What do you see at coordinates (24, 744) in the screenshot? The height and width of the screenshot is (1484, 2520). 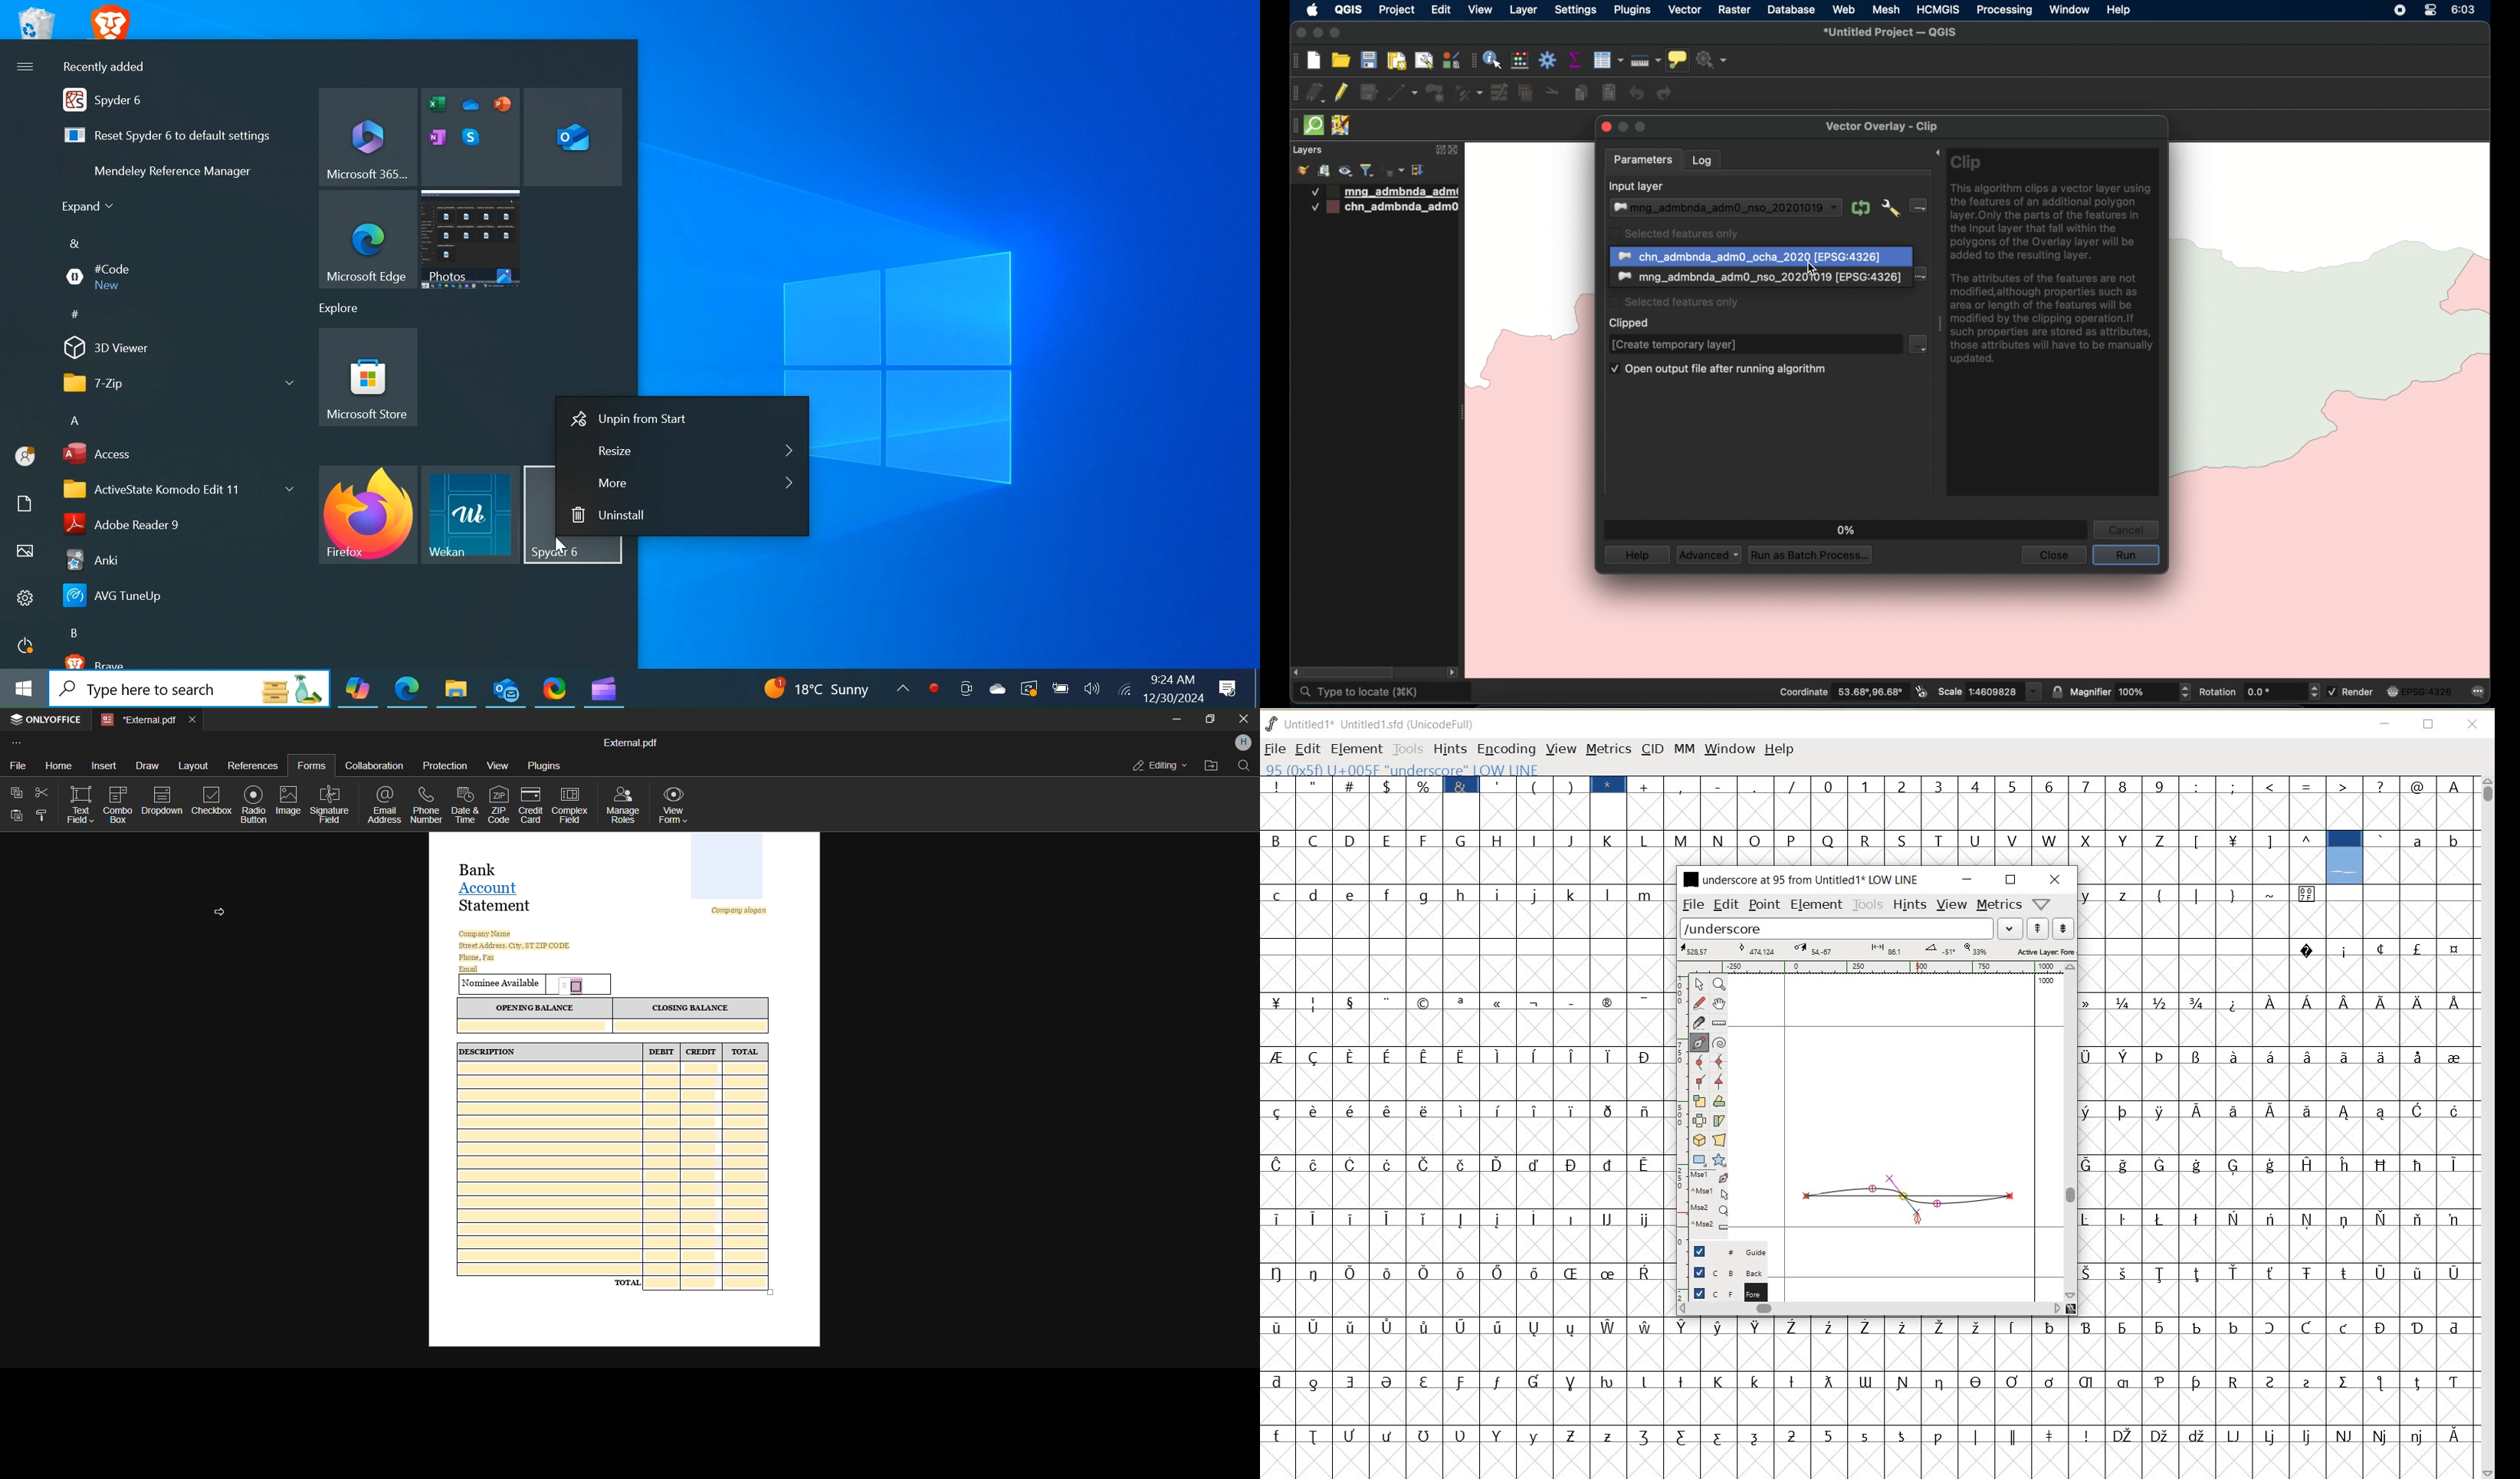 I see `customize toolbar` at bounding box center [24, 744].